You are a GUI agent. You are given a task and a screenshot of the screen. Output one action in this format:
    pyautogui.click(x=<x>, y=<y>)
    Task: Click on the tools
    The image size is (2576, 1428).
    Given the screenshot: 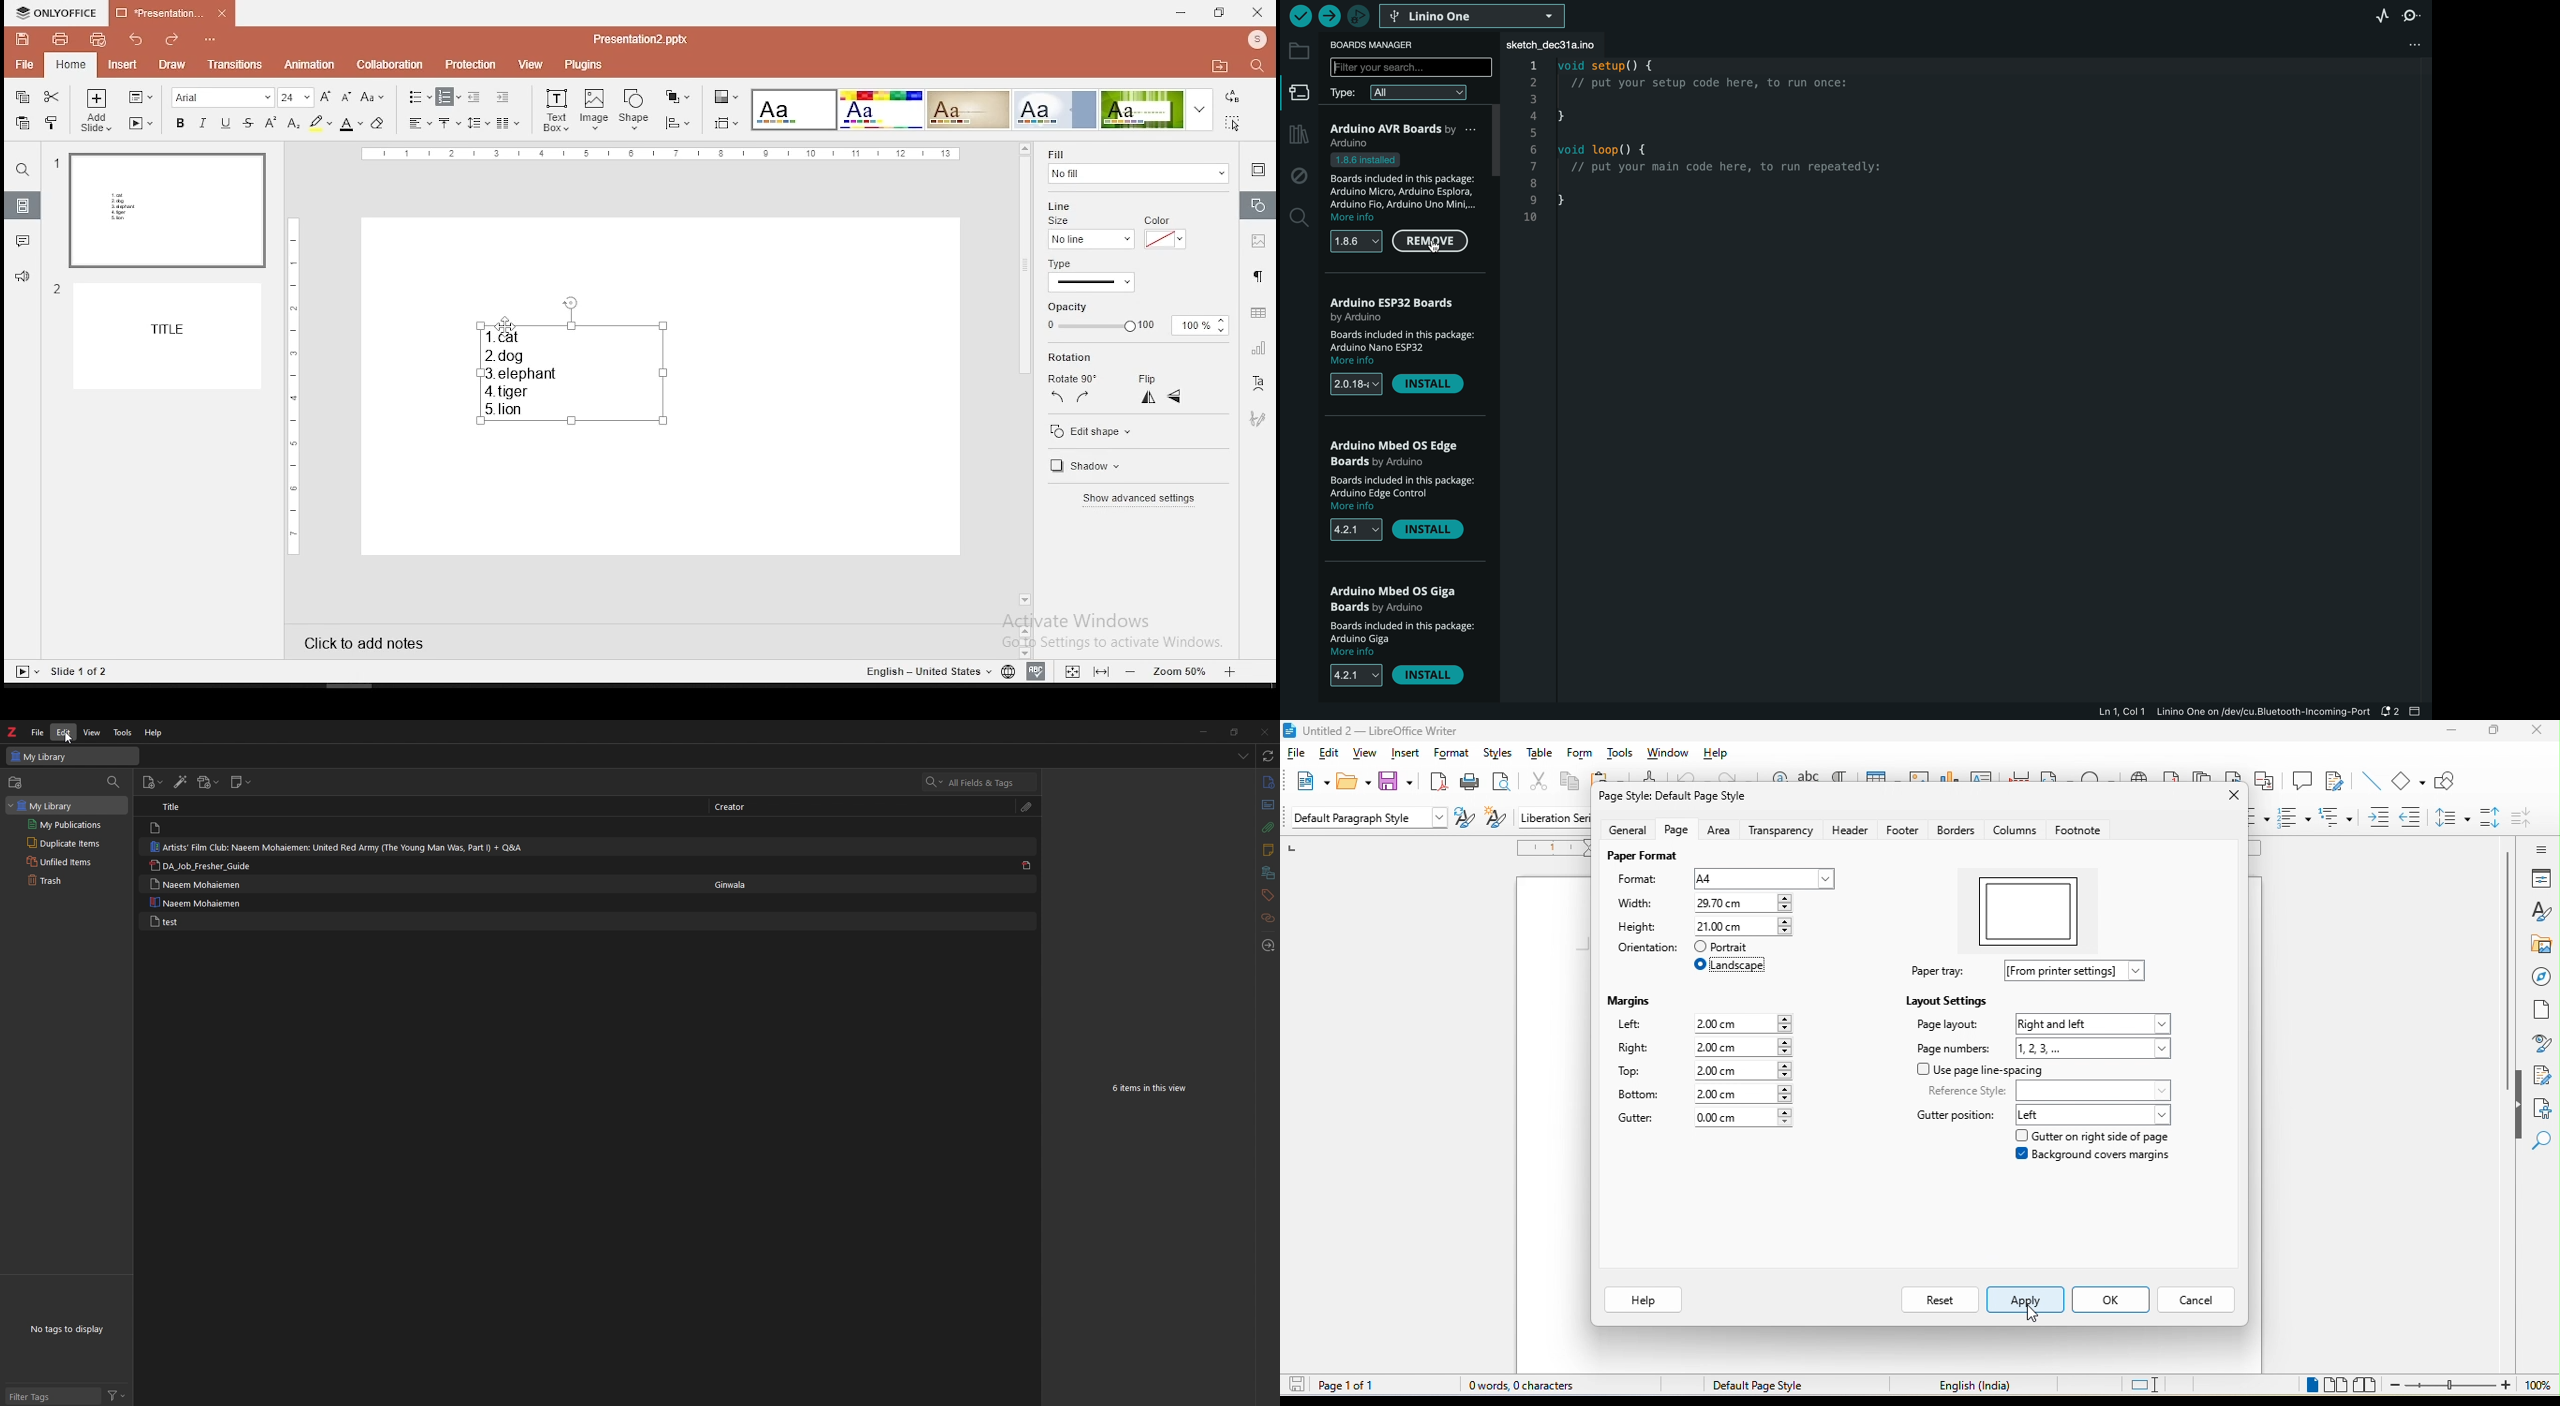 What is the action you would take?
    pyautogui.click(x=123, y=732)
    